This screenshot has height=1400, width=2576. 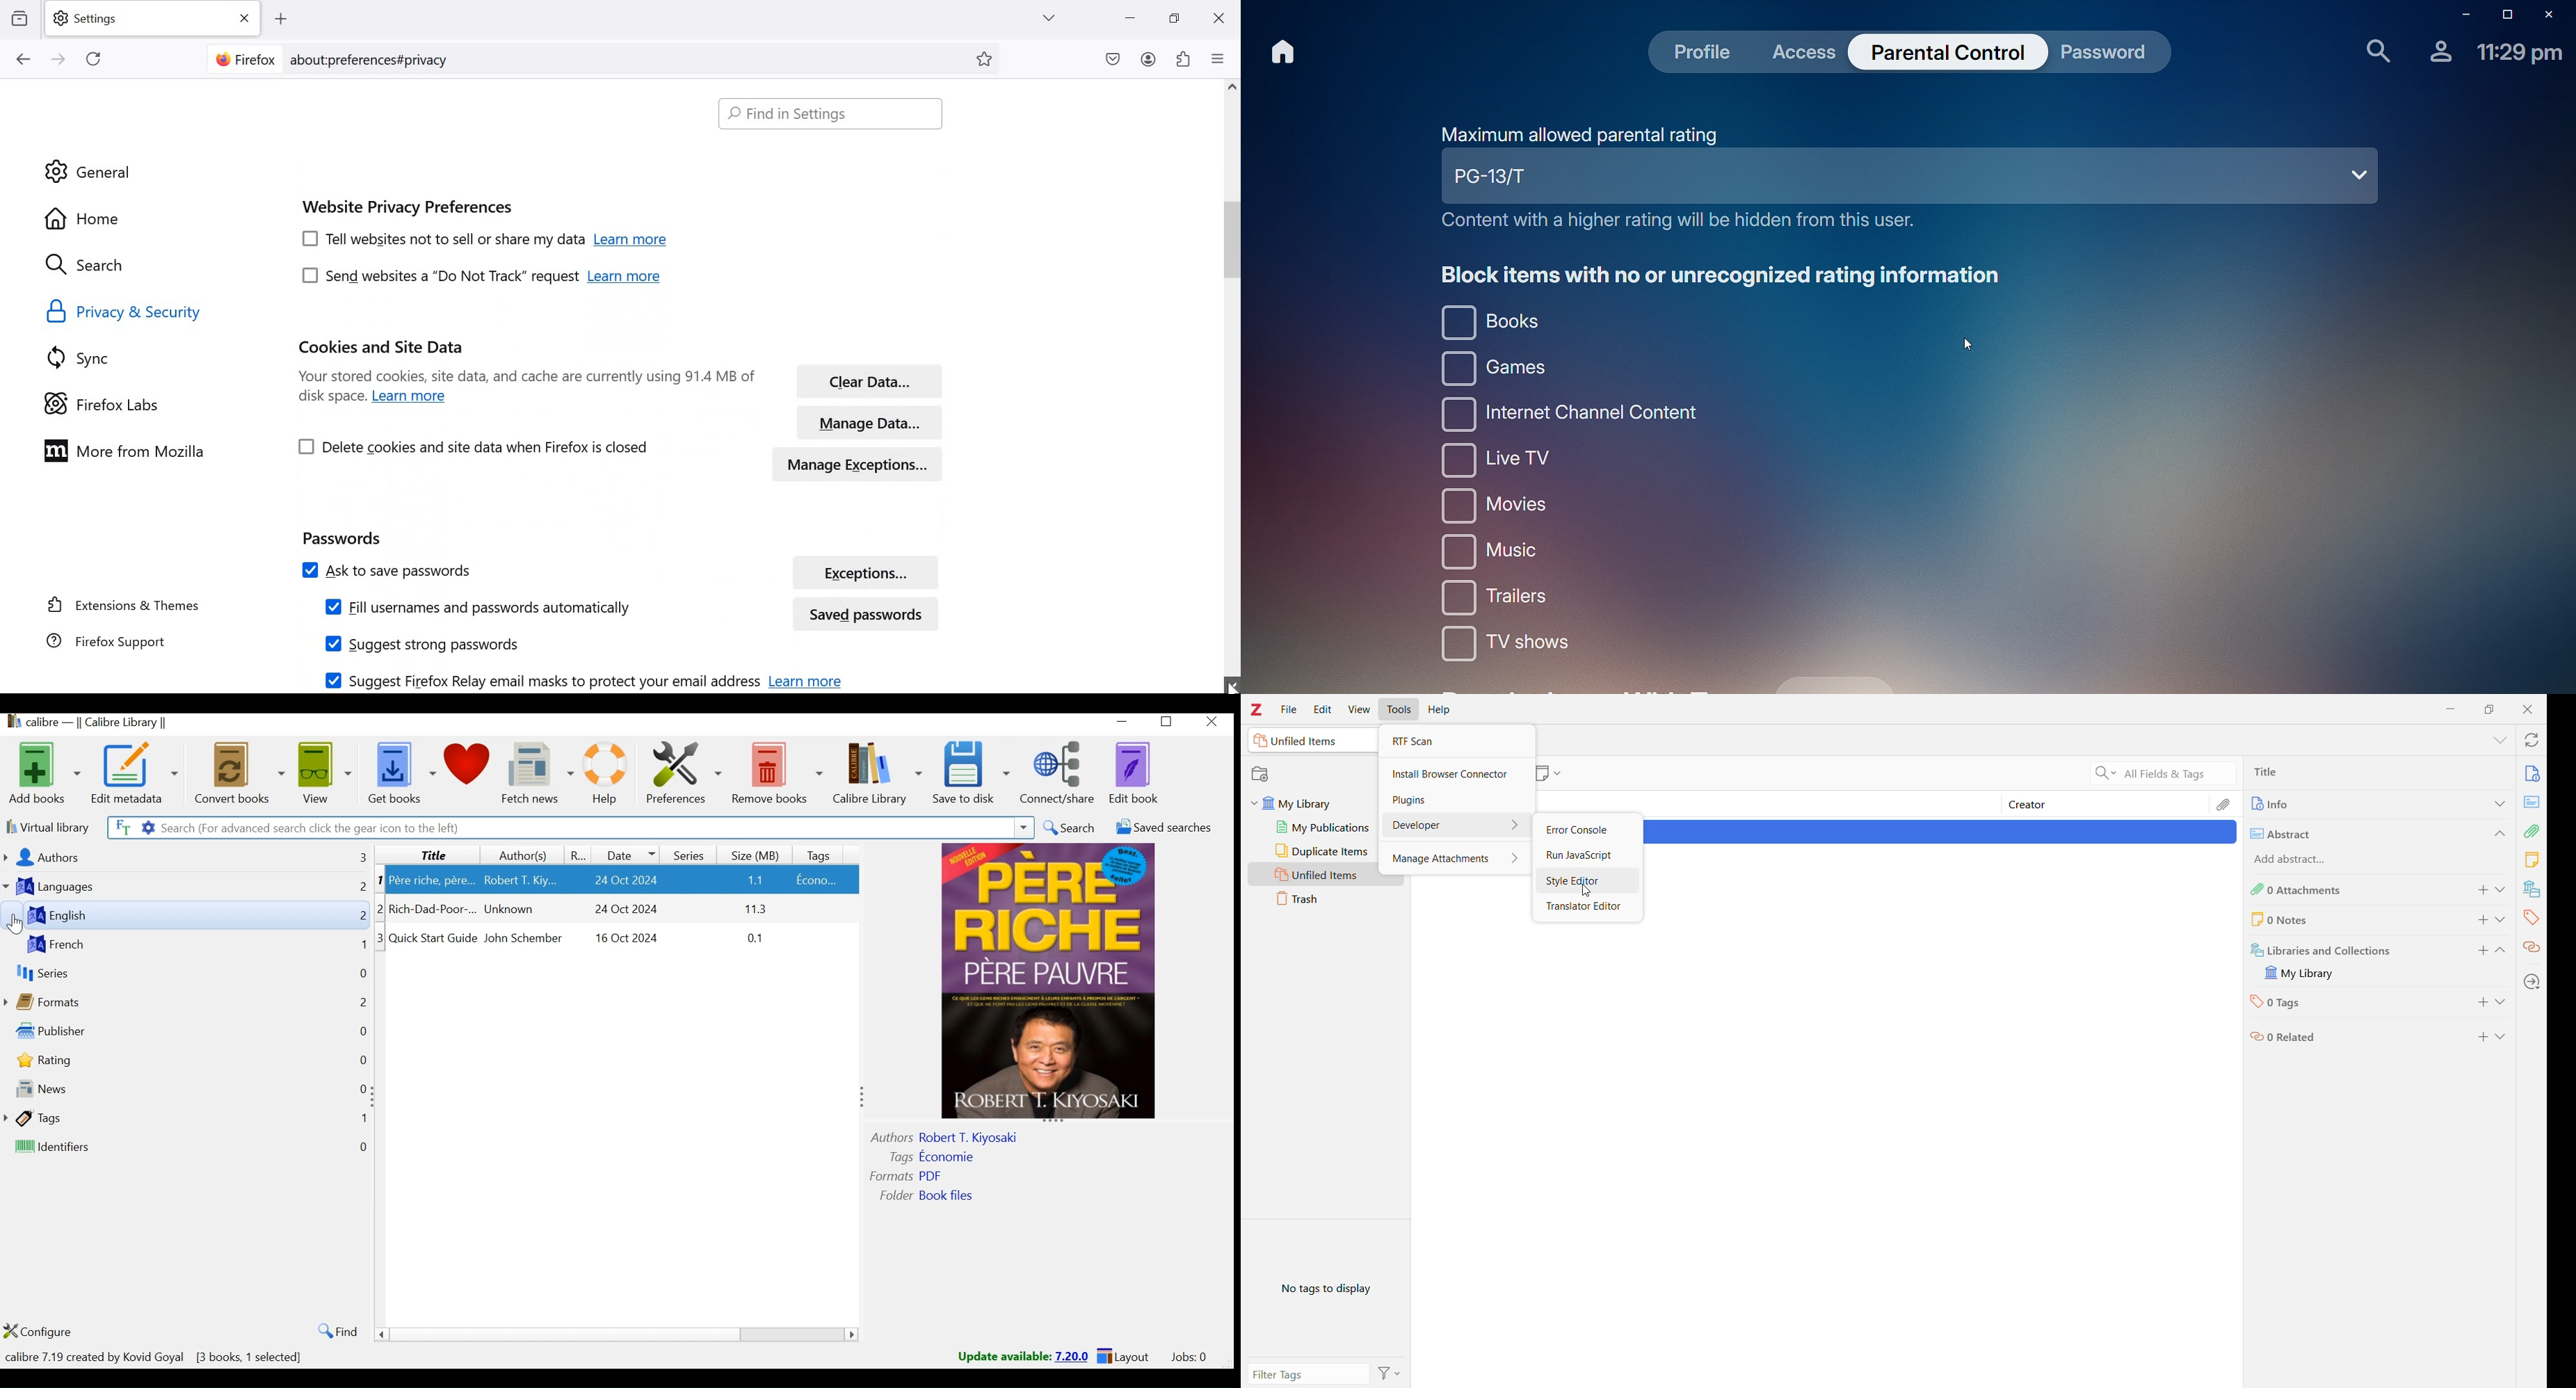 What do you see at coordinates (1233, 386) in the screenshot?
I see `scrollbar` at bounding box center [1233, 386].